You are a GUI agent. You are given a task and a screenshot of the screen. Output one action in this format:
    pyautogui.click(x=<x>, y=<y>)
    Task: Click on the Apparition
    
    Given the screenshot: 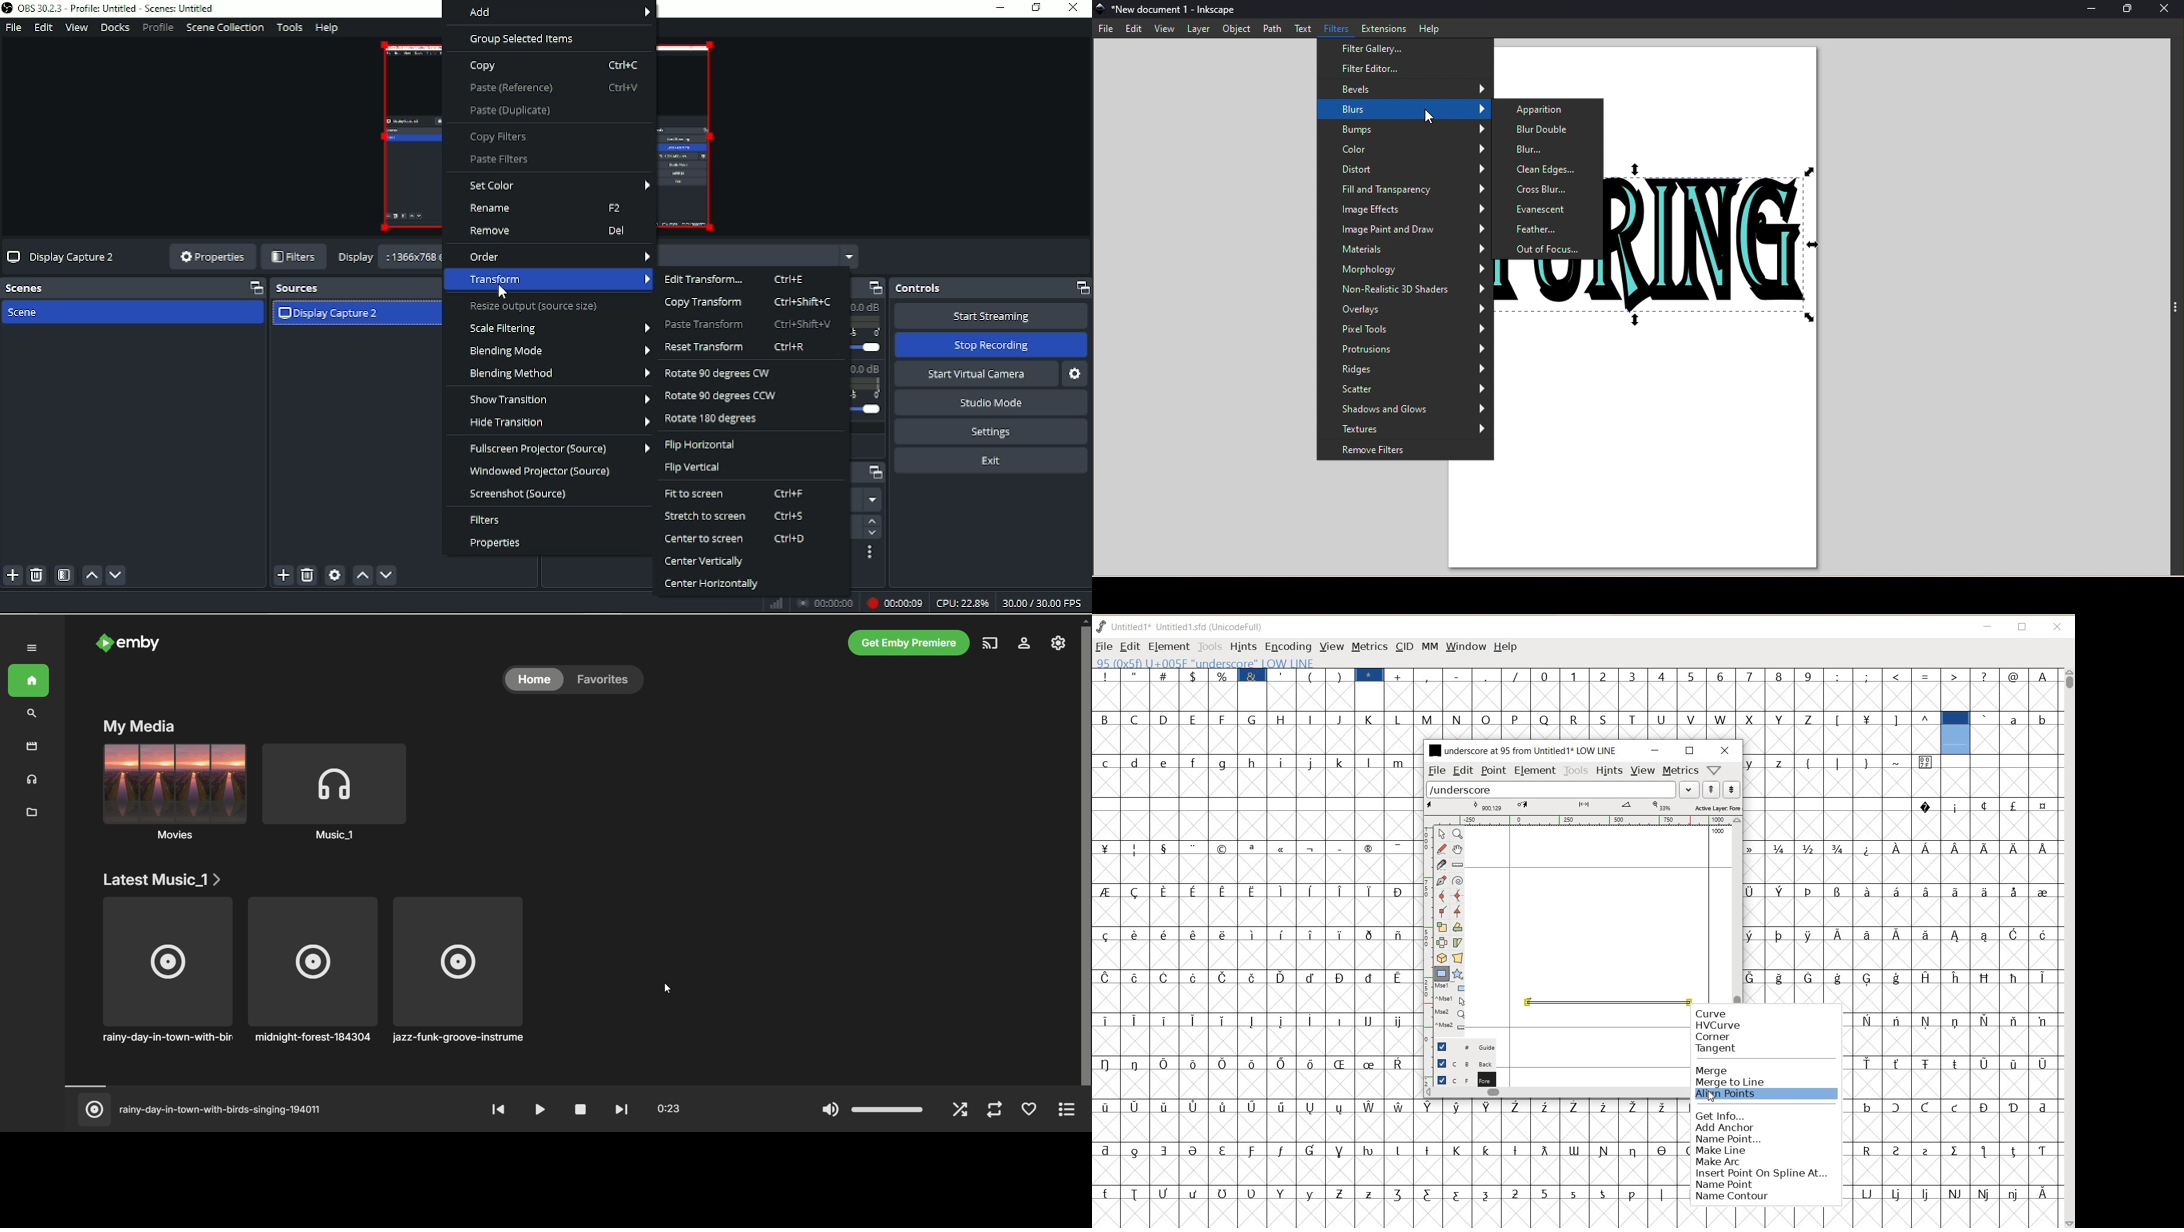 What is the action you would take?
    pyautogui.click(x=1548, y=110)
    